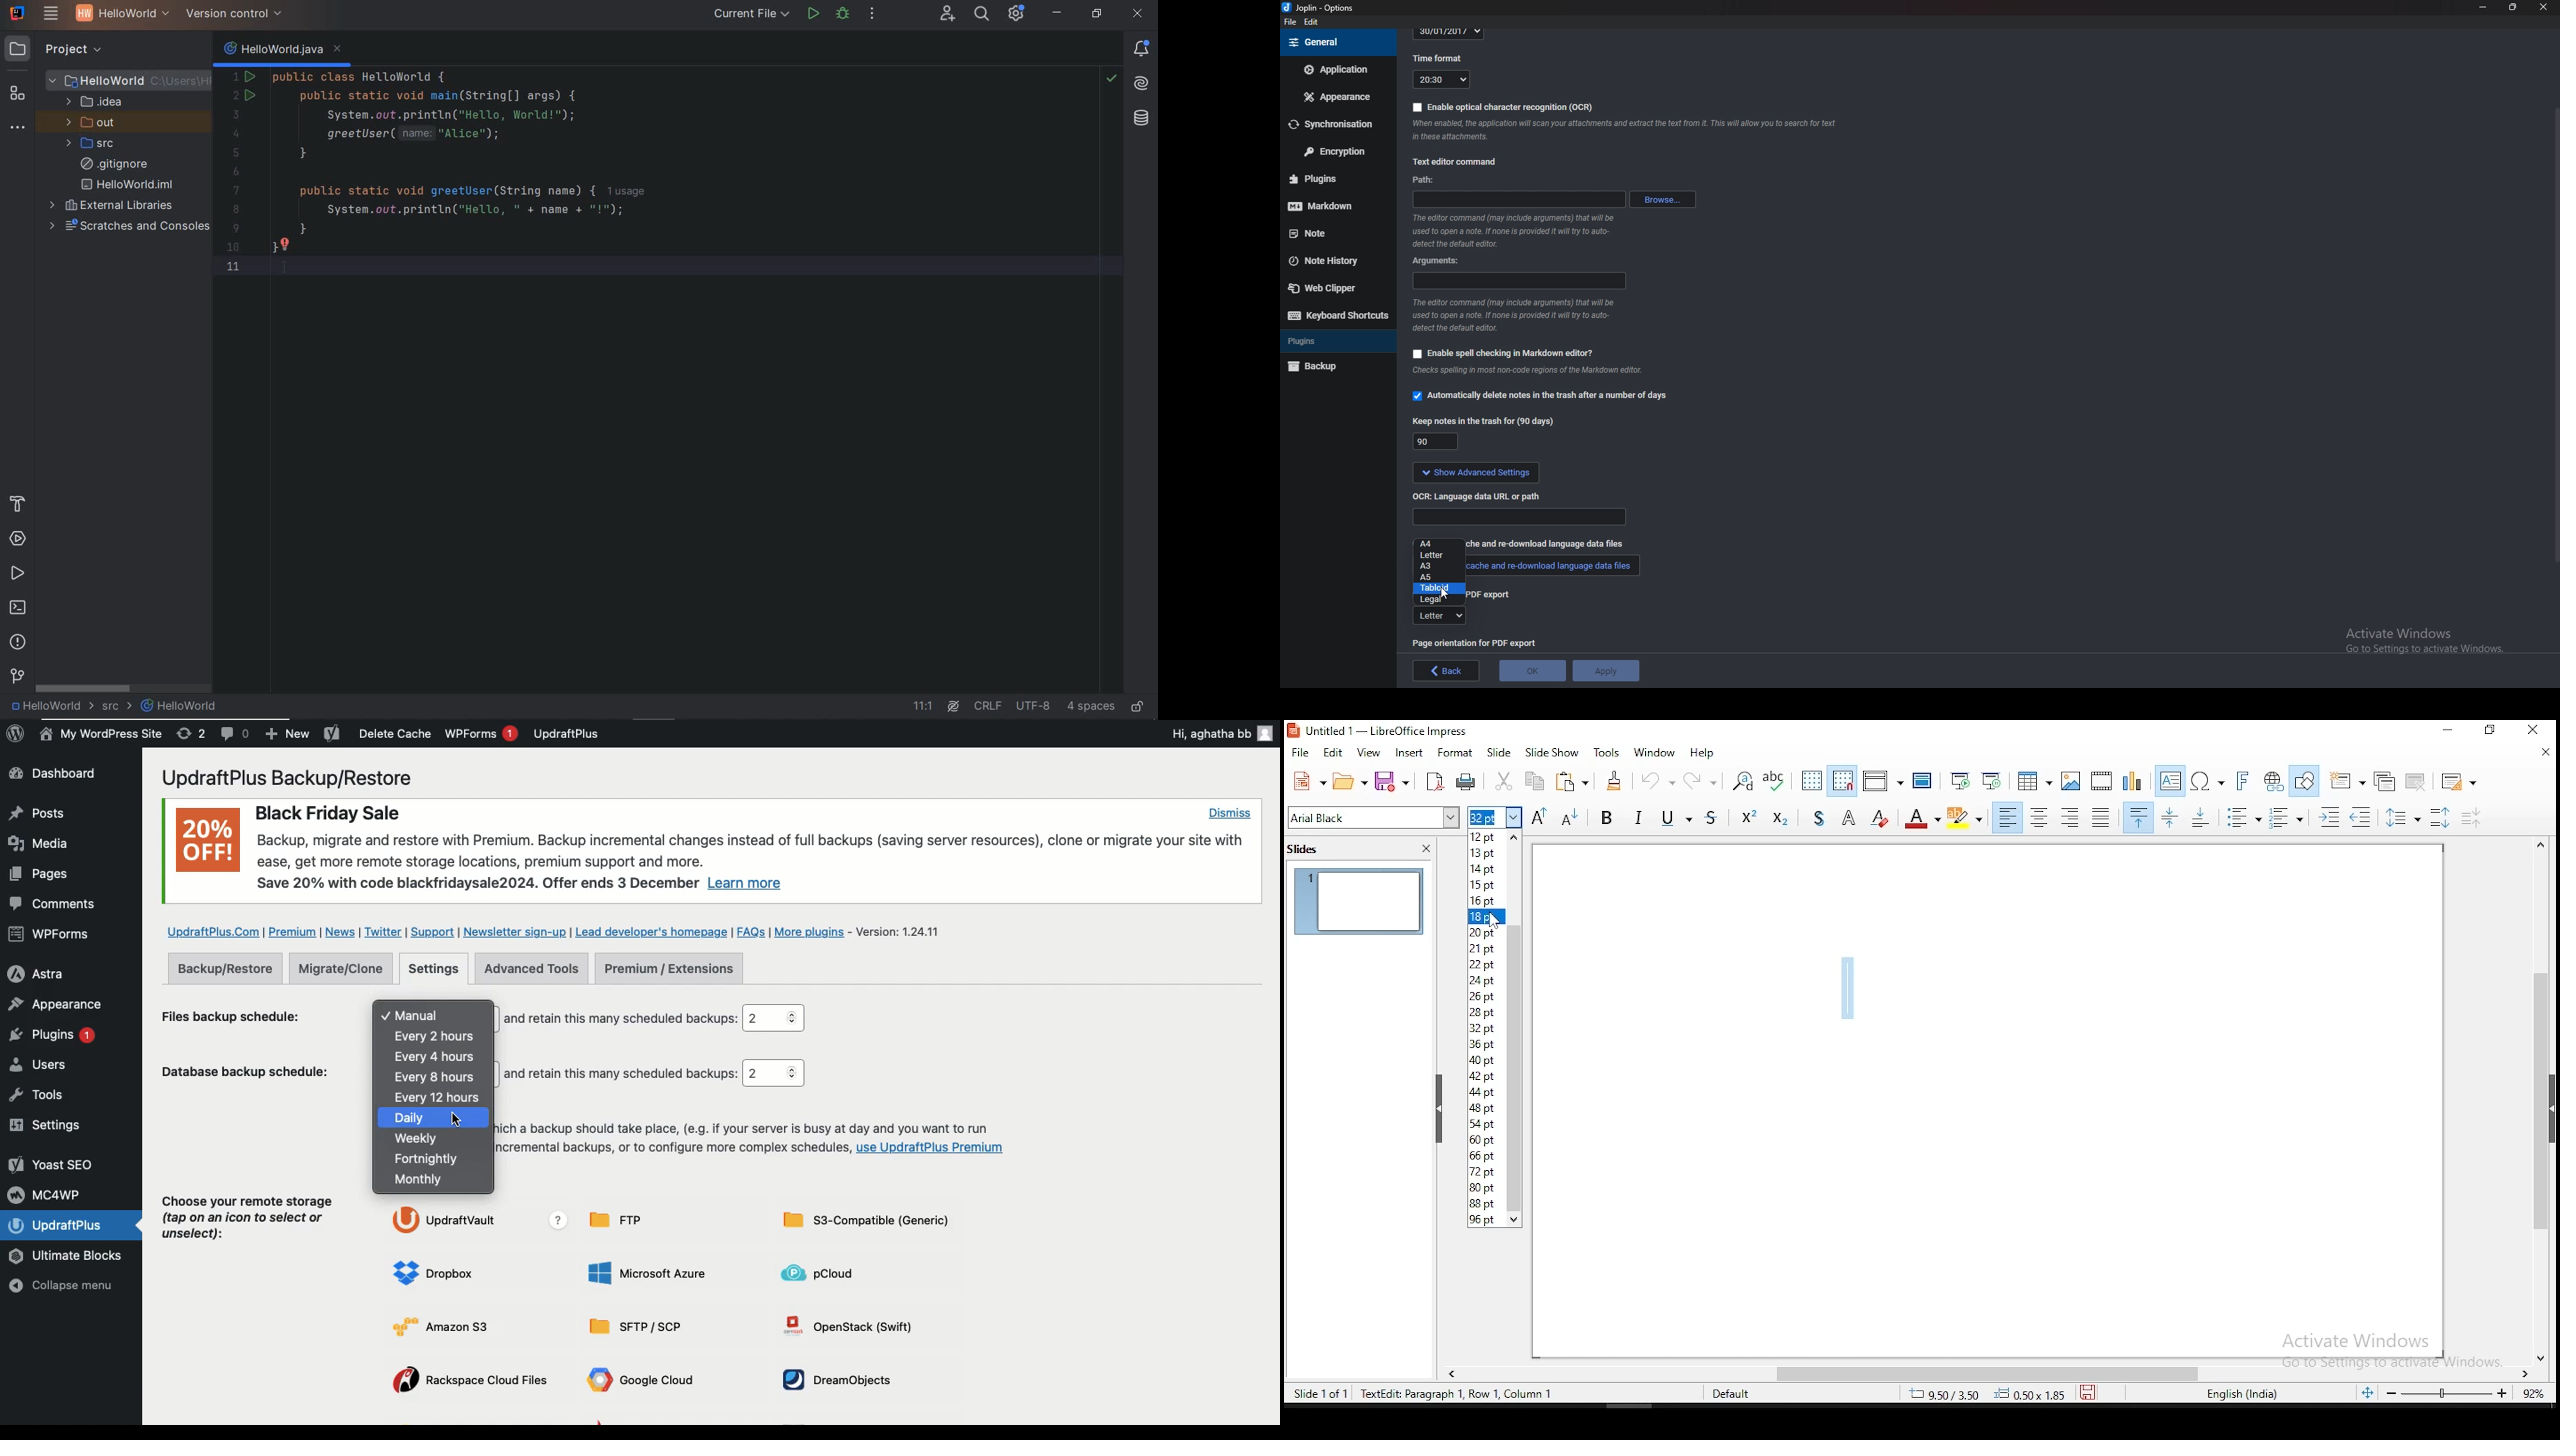  I want to click on Web clipper, so click(1333, 288).